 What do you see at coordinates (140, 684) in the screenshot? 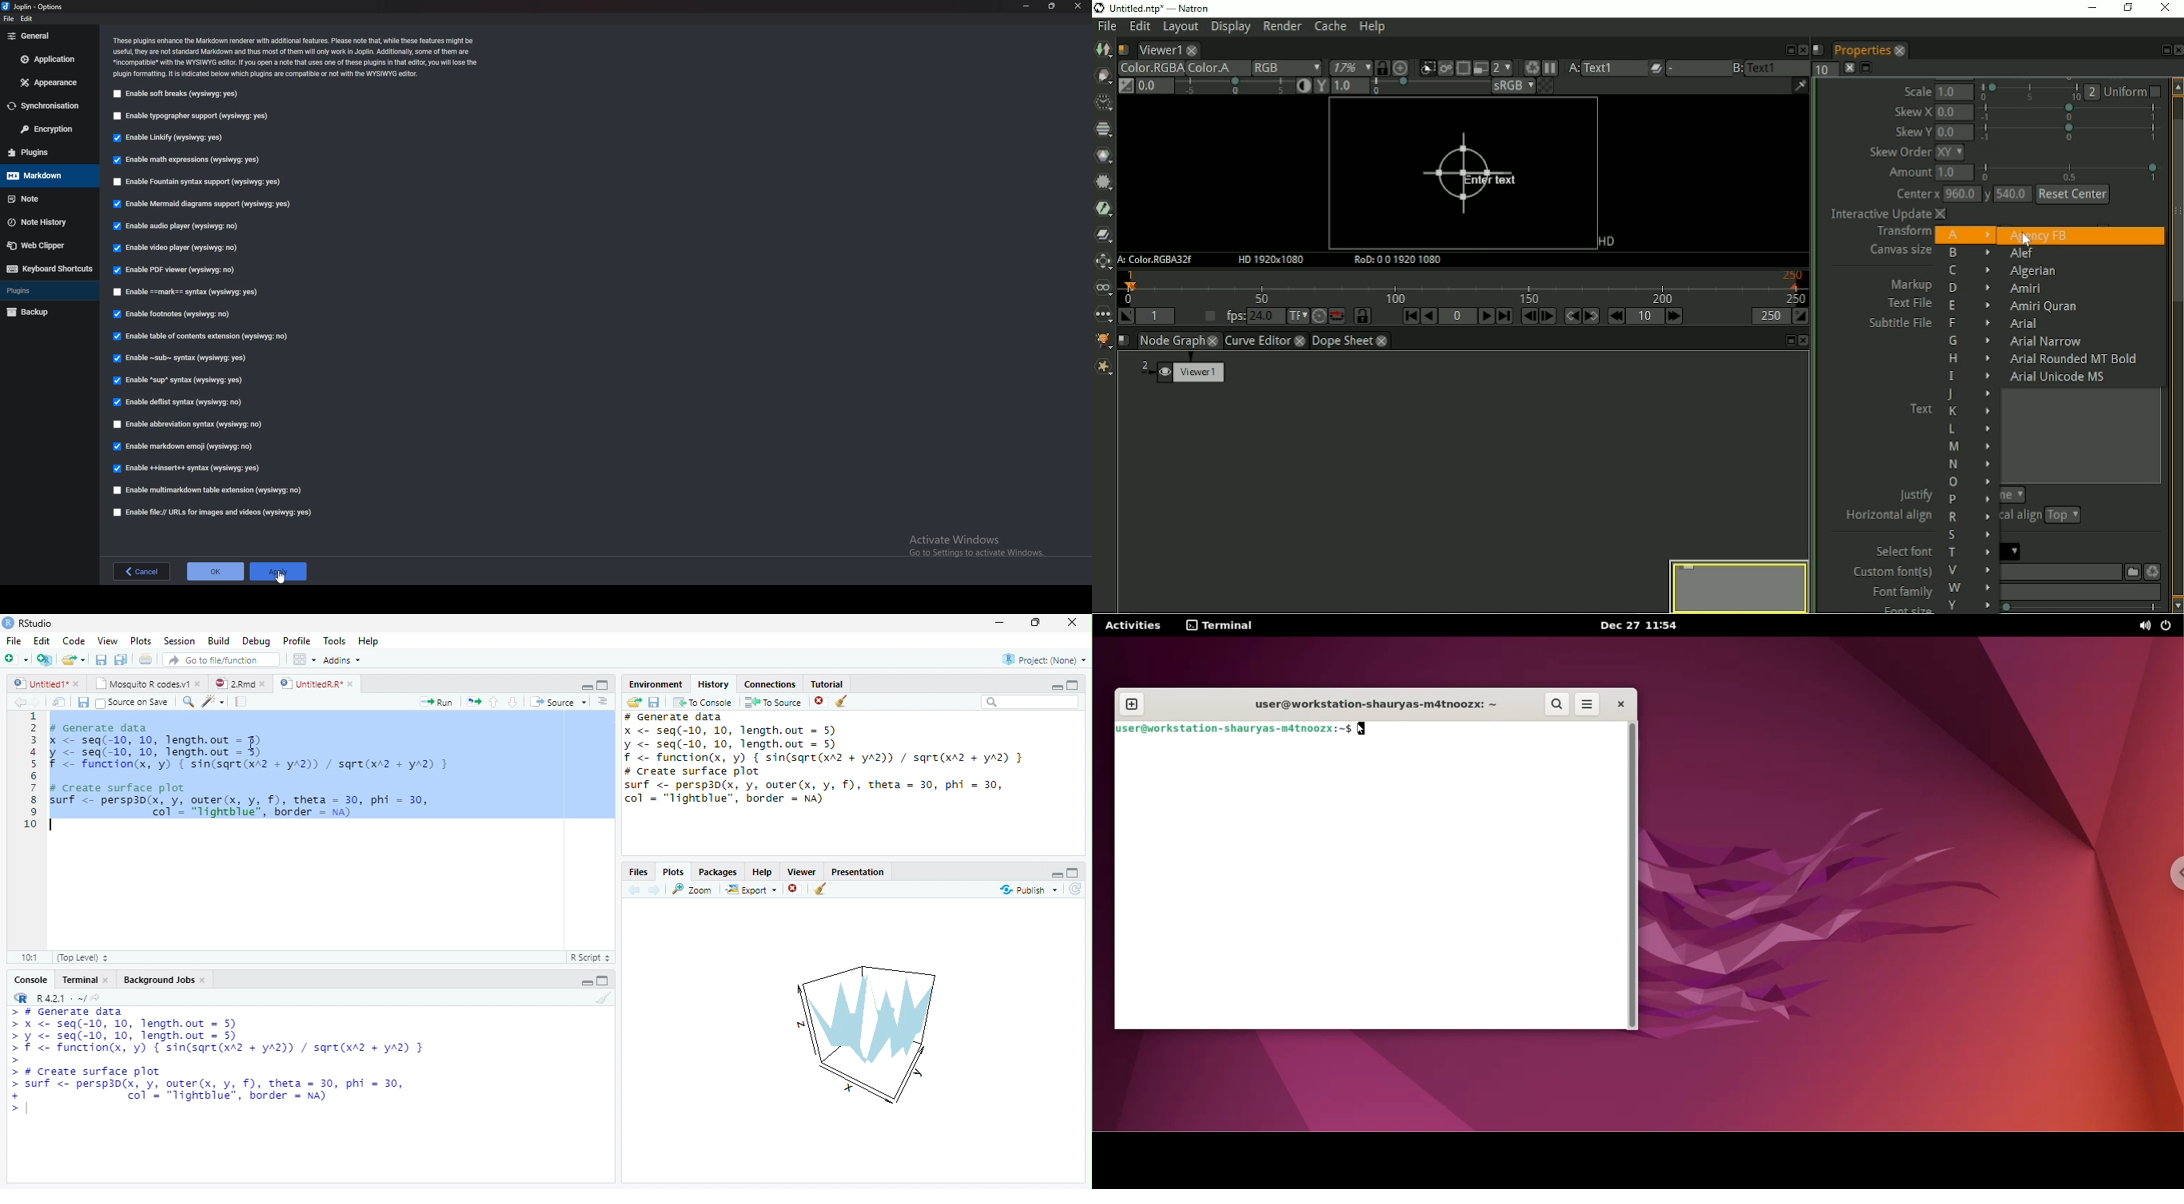
I see `Mosquito R codes.v1` at bounding box center [140, 684].